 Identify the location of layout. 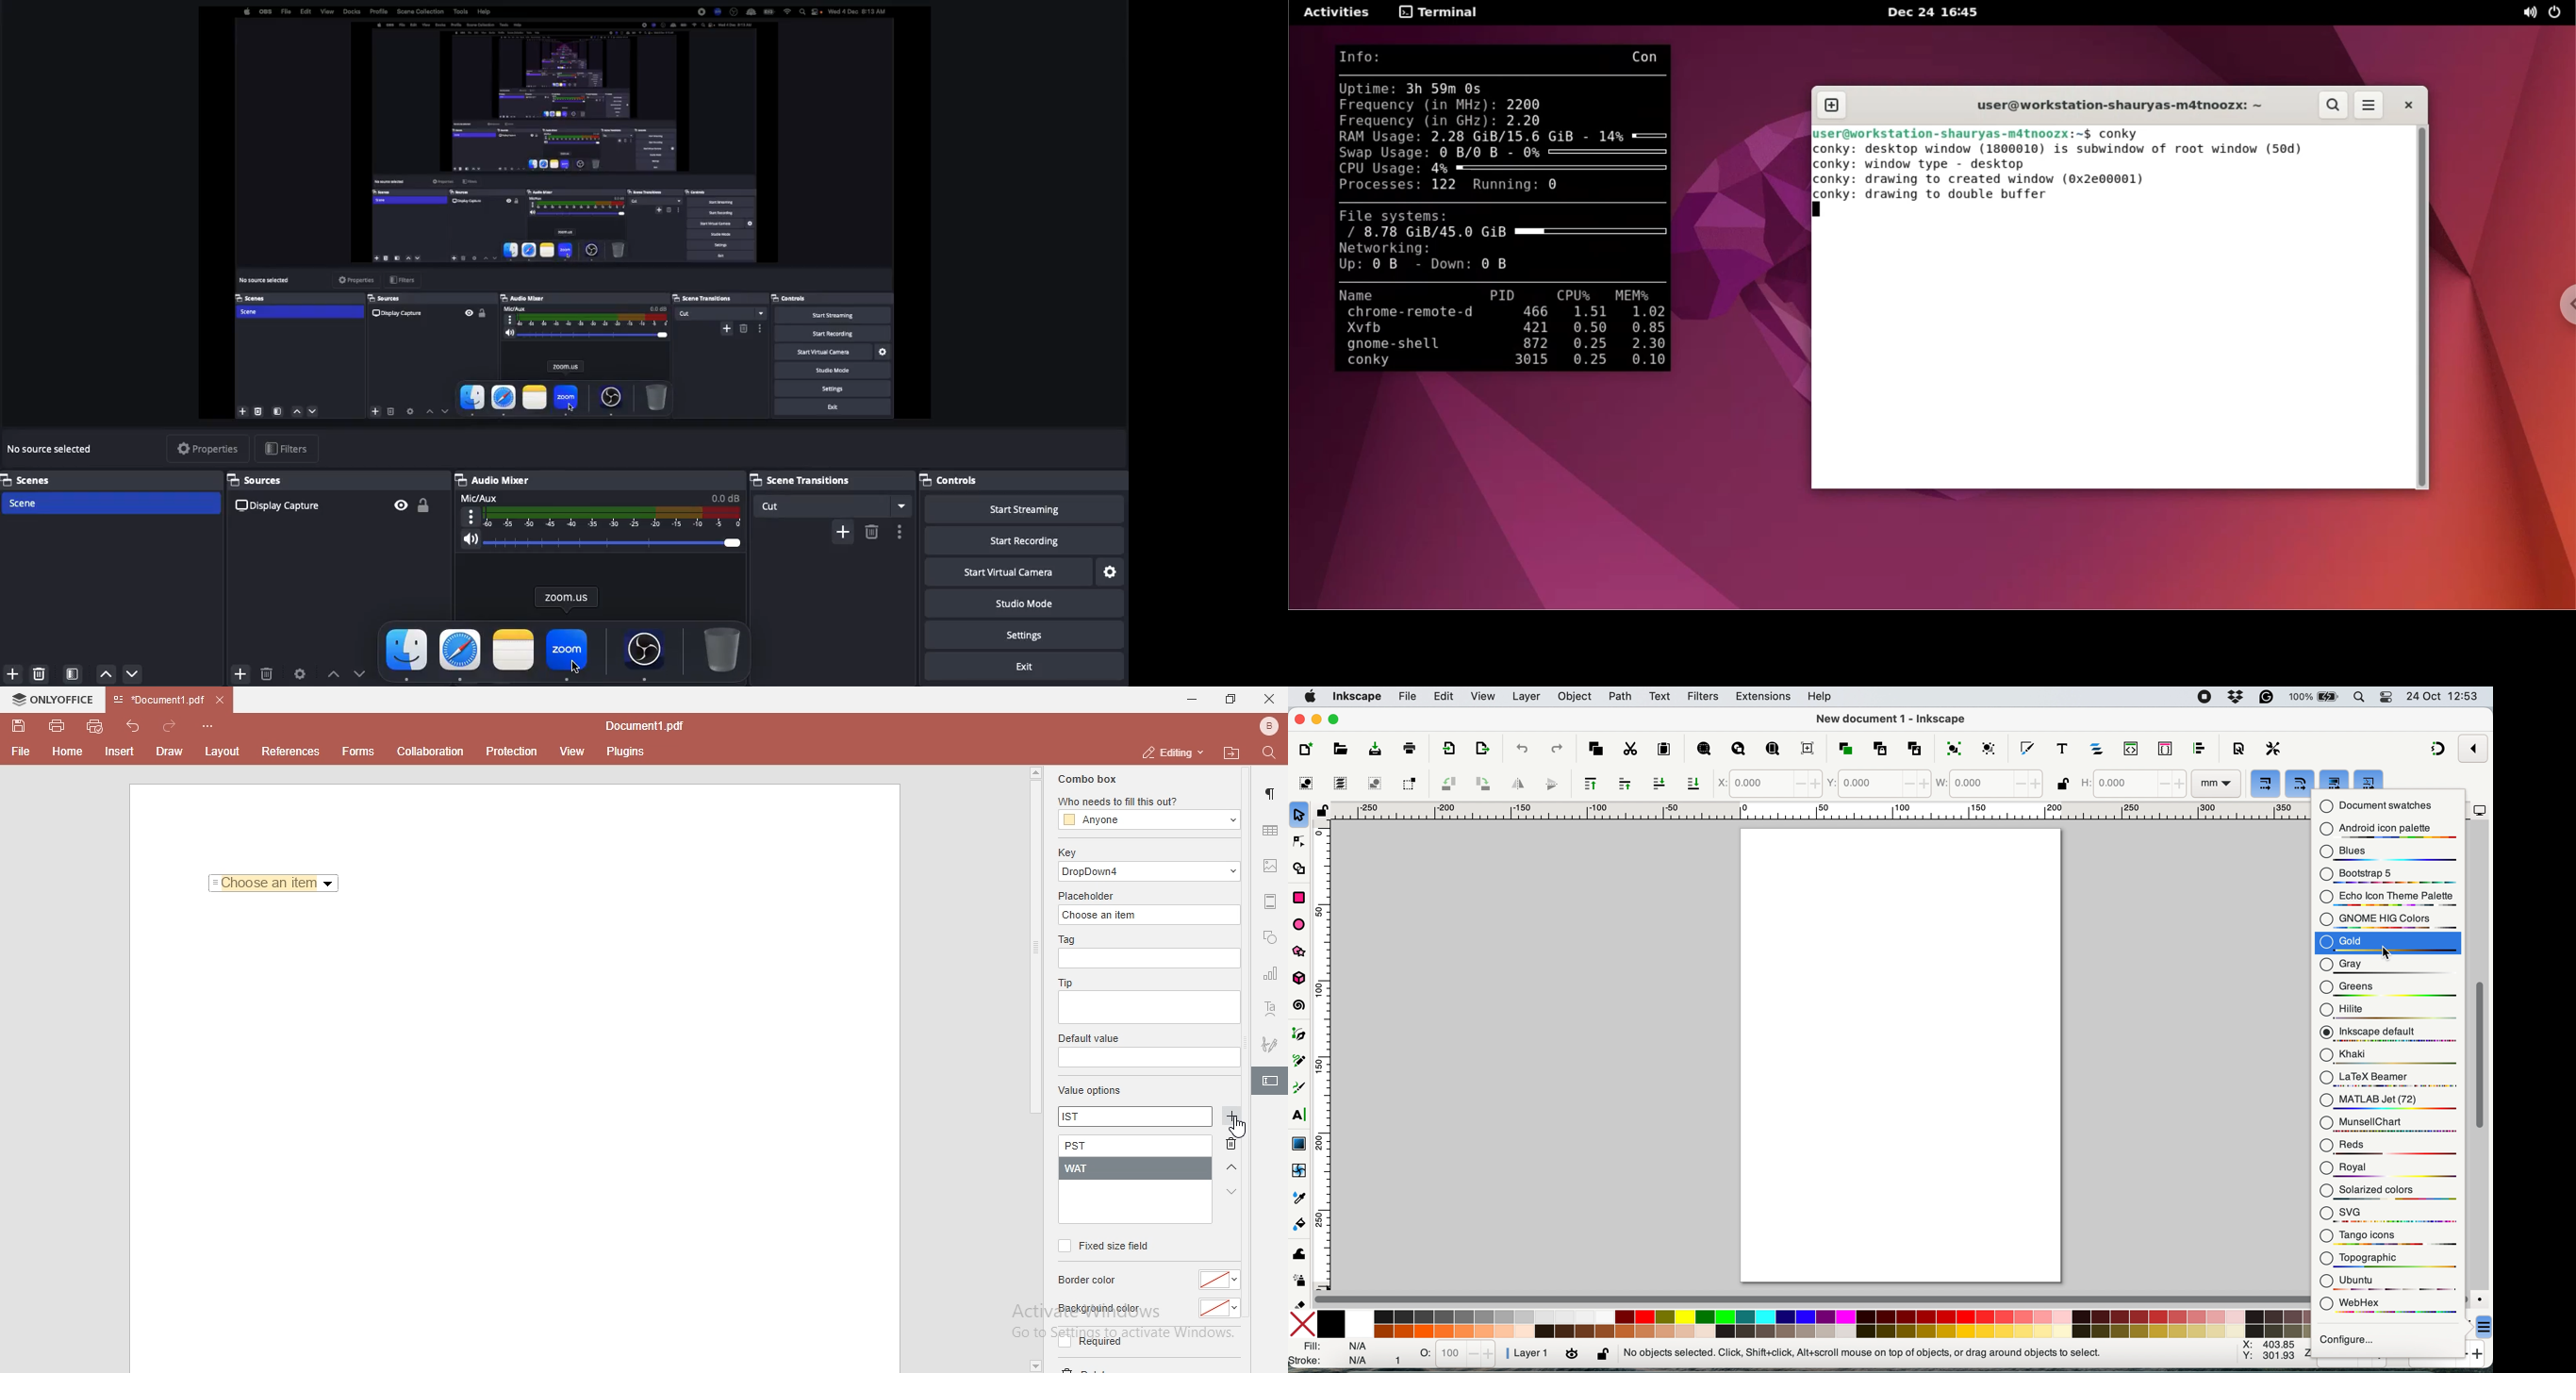
(225, 752).